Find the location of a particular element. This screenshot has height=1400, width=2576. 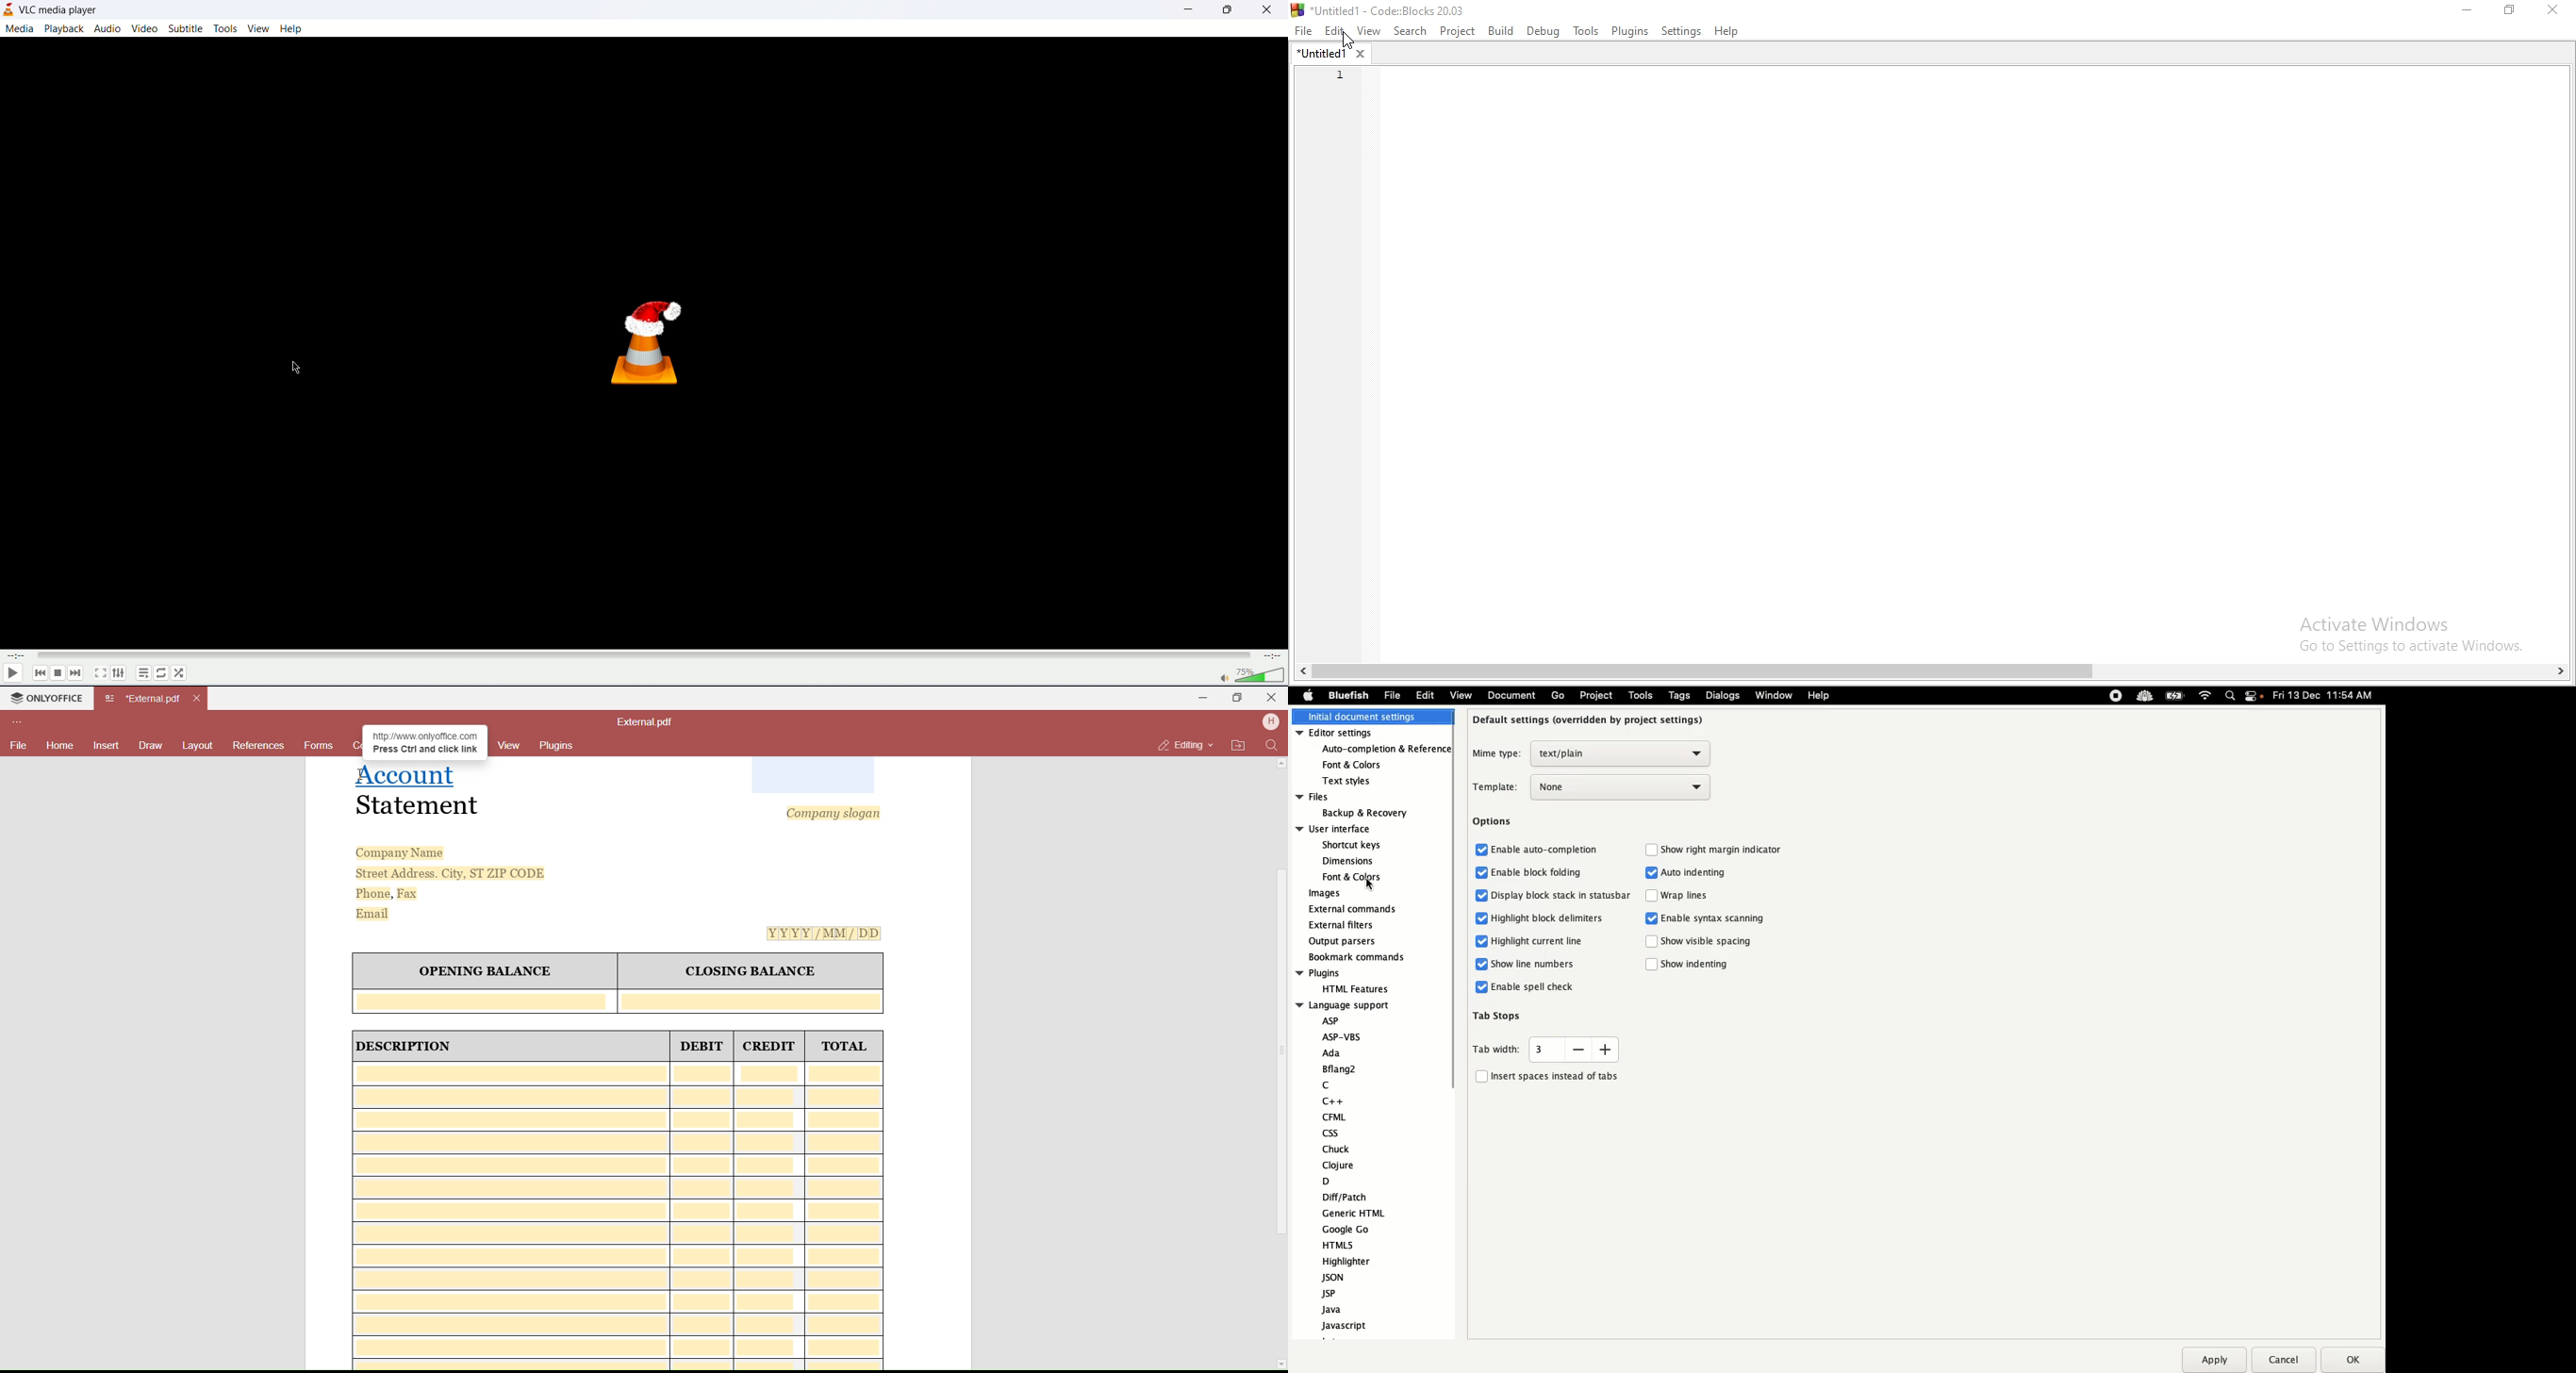

Company Name is located at coordinates (400, 853).